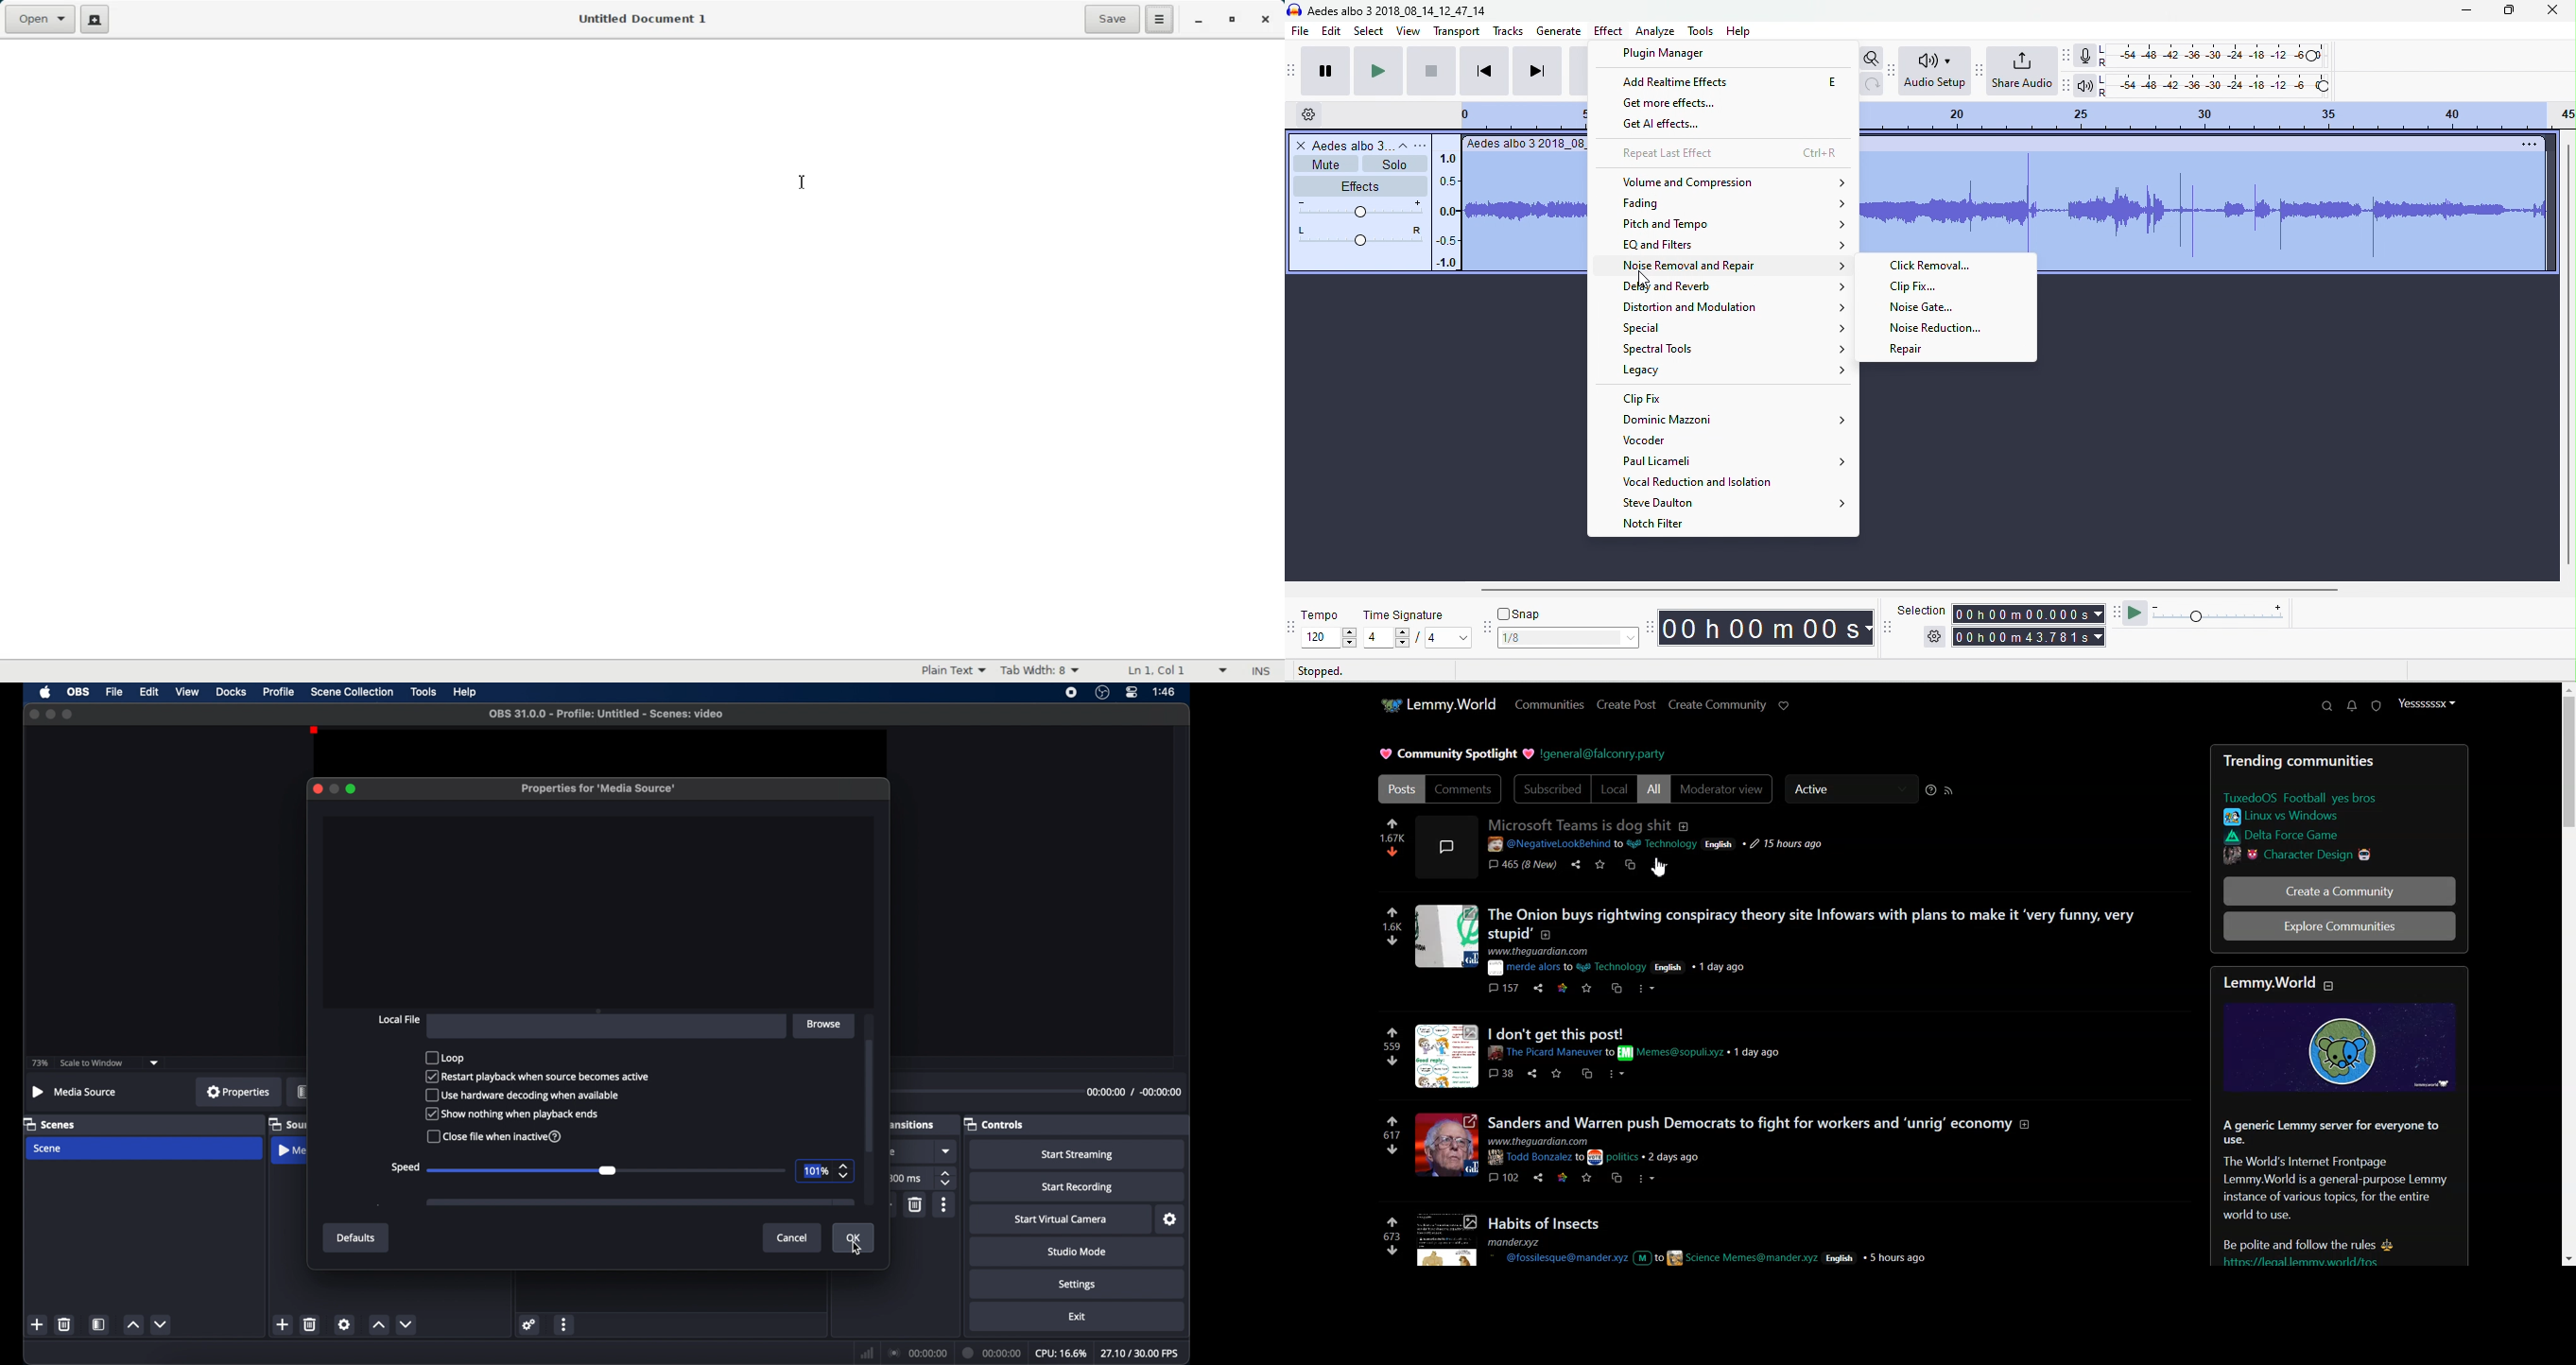 This screenshot has height=1372, width=2576. Describe the element at coordinates (1450, 209) in the screenshot. I see `amplitude` at that location.